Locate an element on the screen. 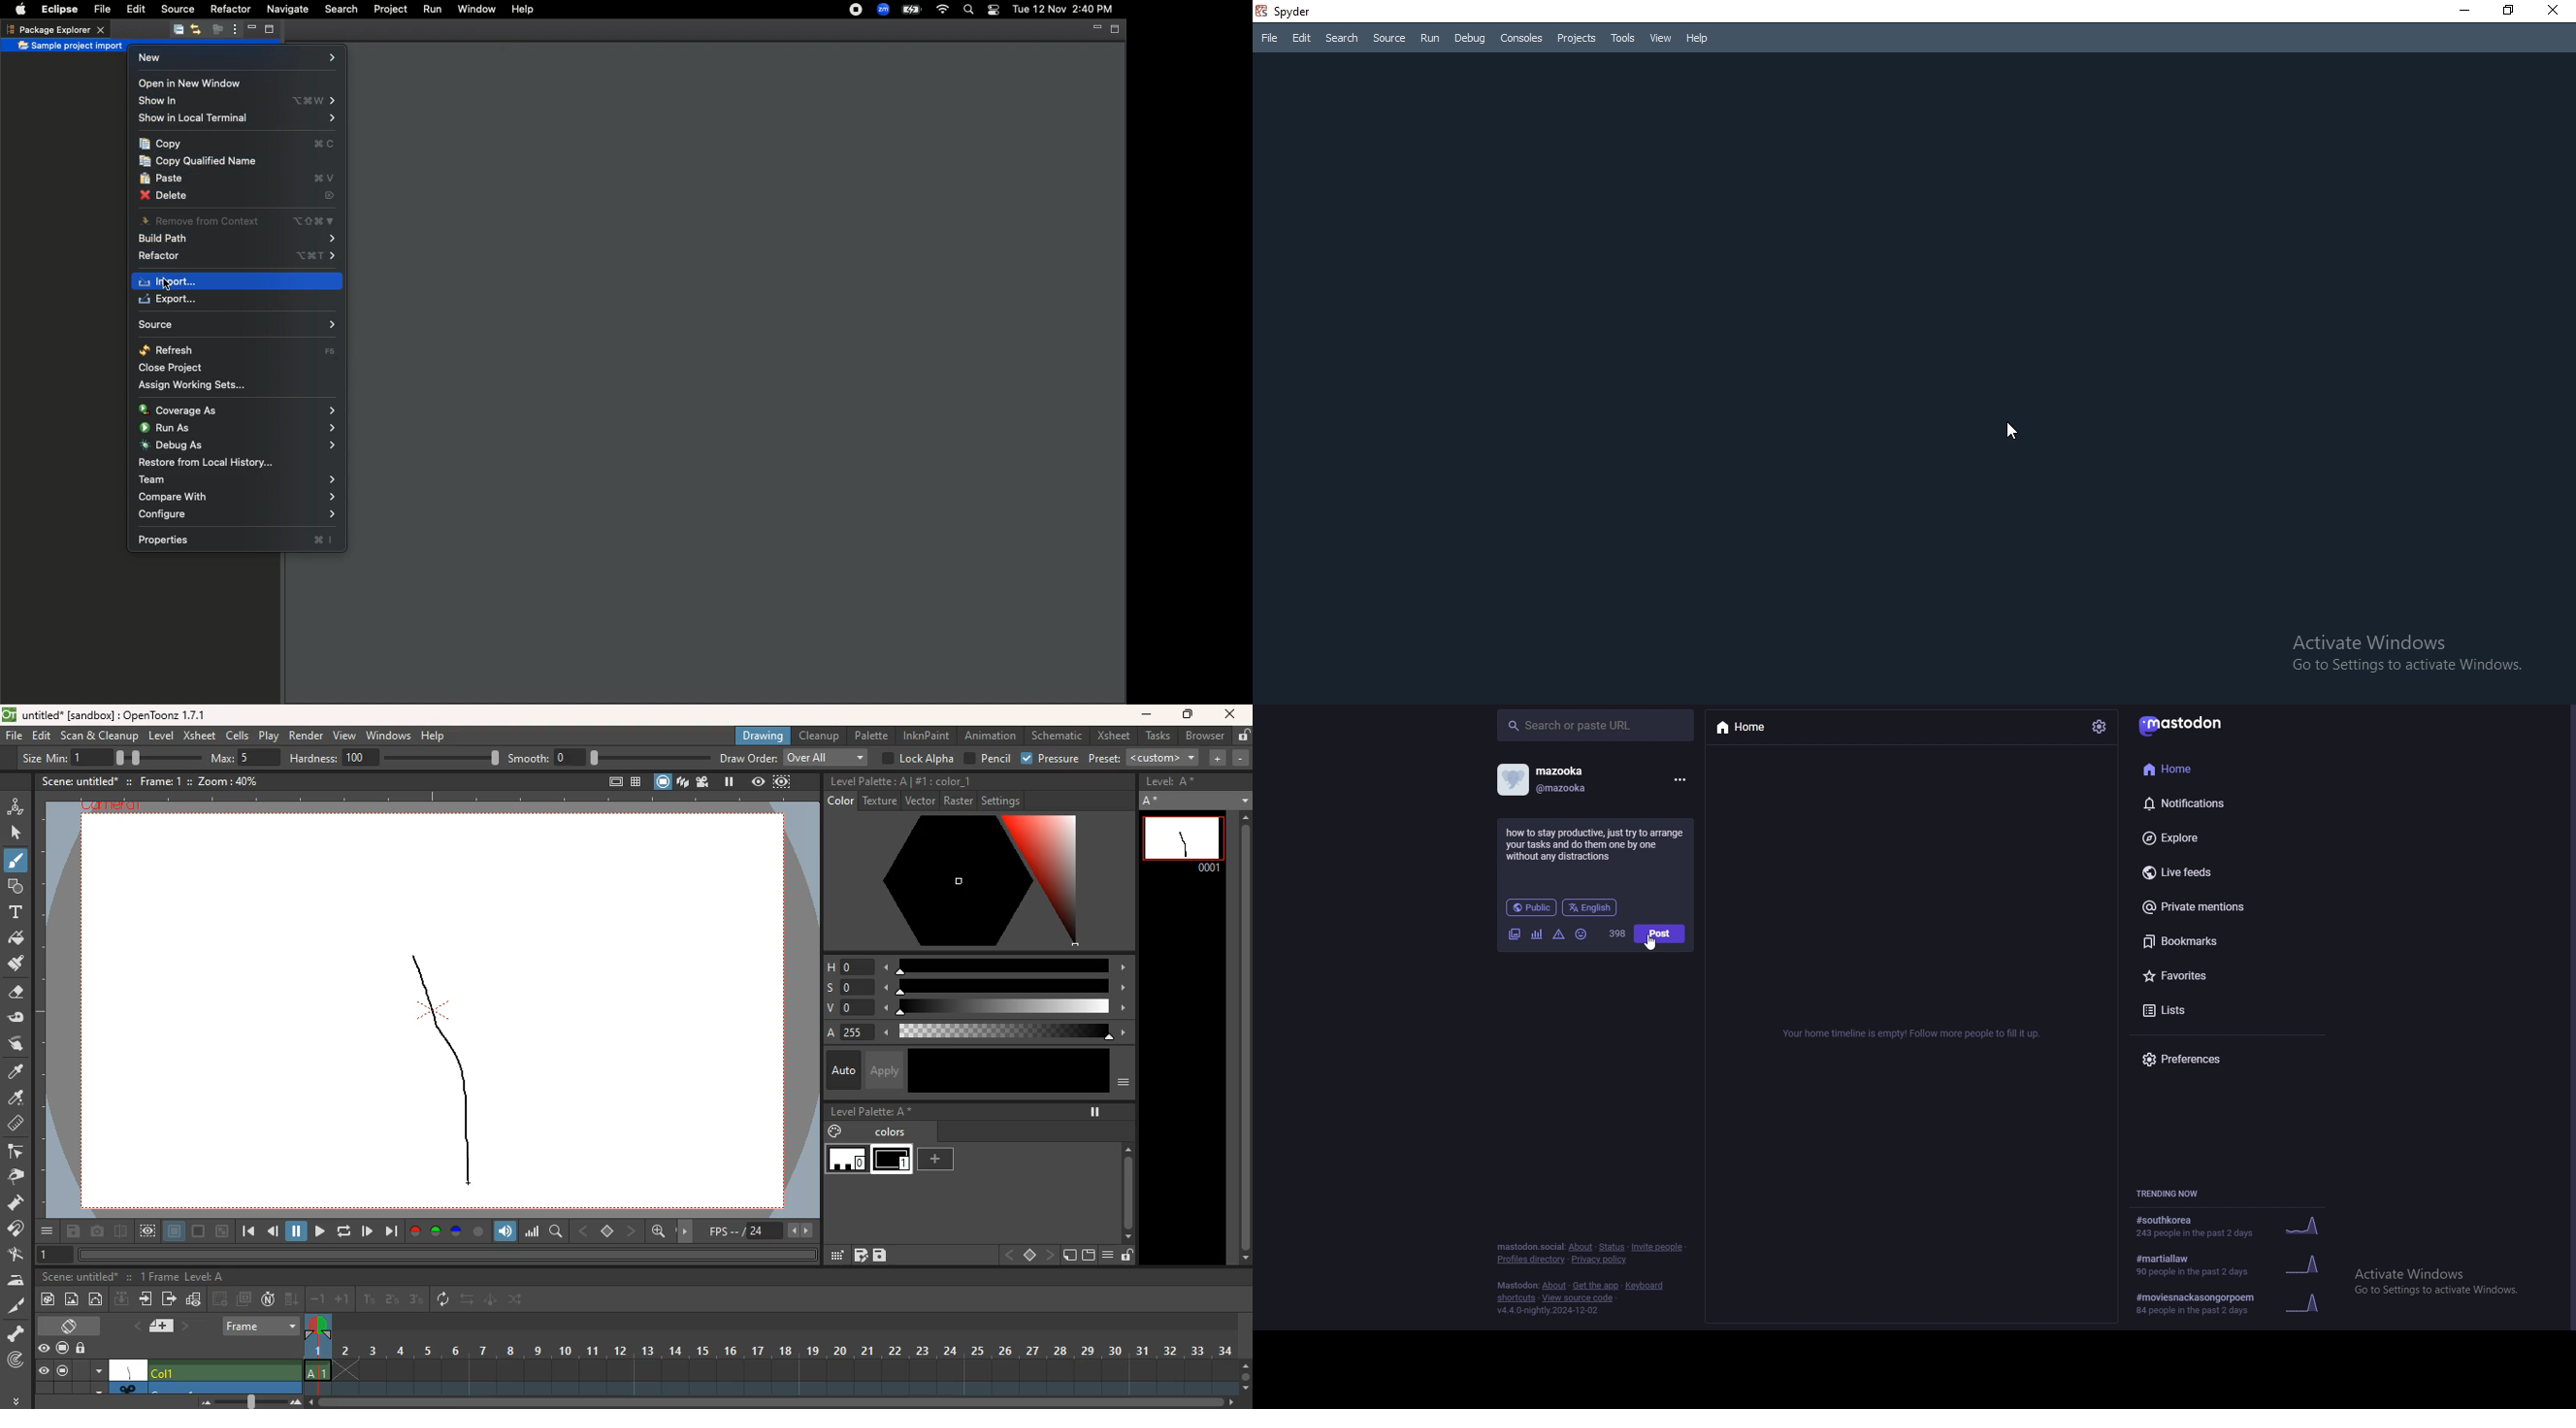 Image resolution: width=2576 pixels, height=1428 pixels. move is located at coordinates (147, 1301).